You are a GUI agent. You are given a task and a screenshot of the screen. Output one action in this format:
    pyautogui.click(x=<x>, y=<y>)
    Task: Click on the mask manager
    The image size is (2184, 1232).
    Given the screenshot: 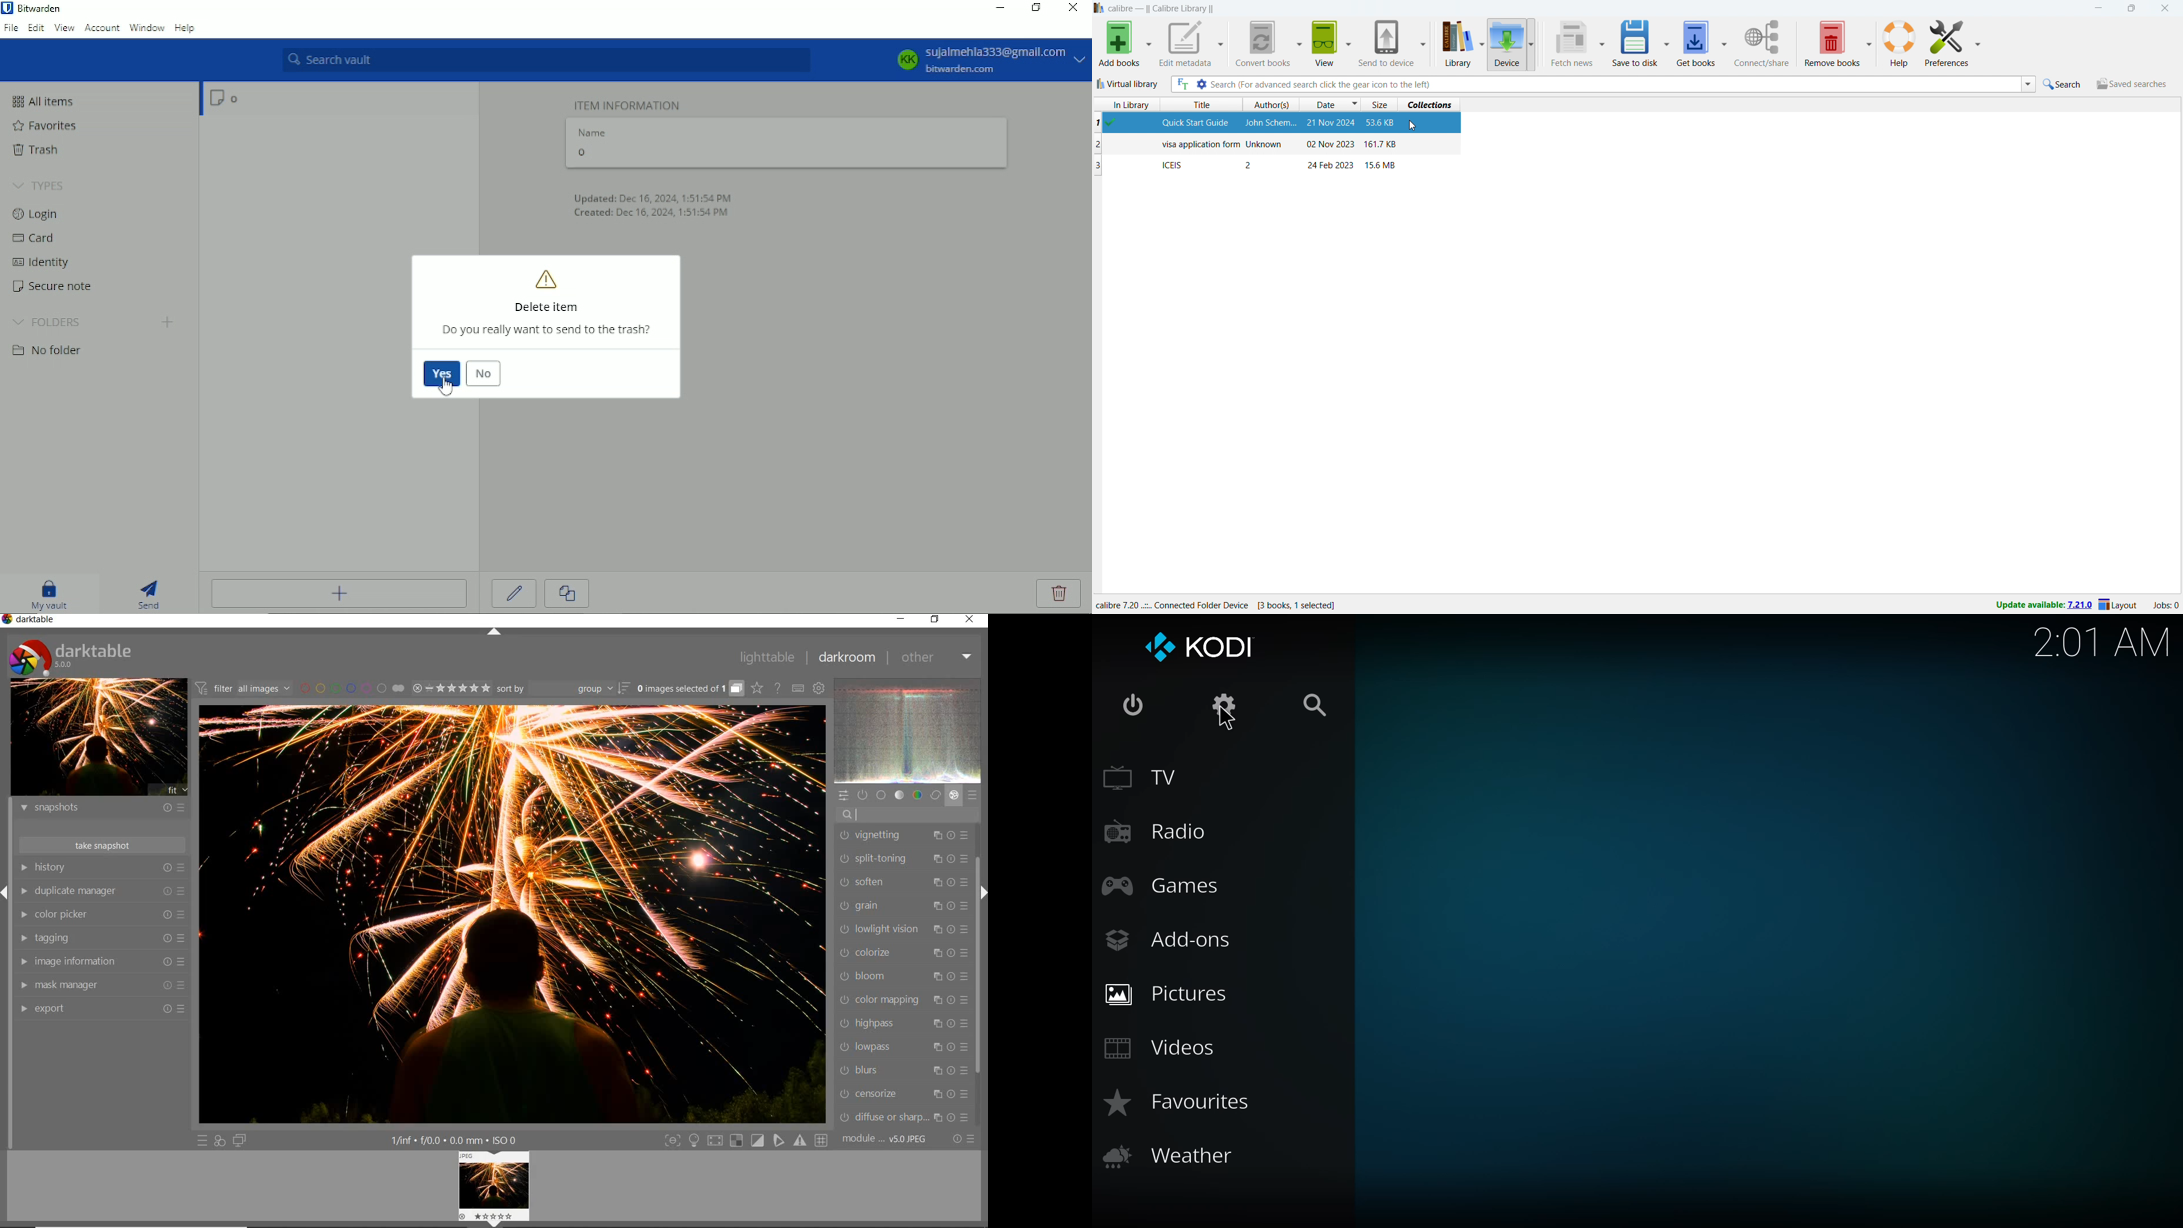 What is the action you would take?
    pyautogui.click(x=101, y=985)
    